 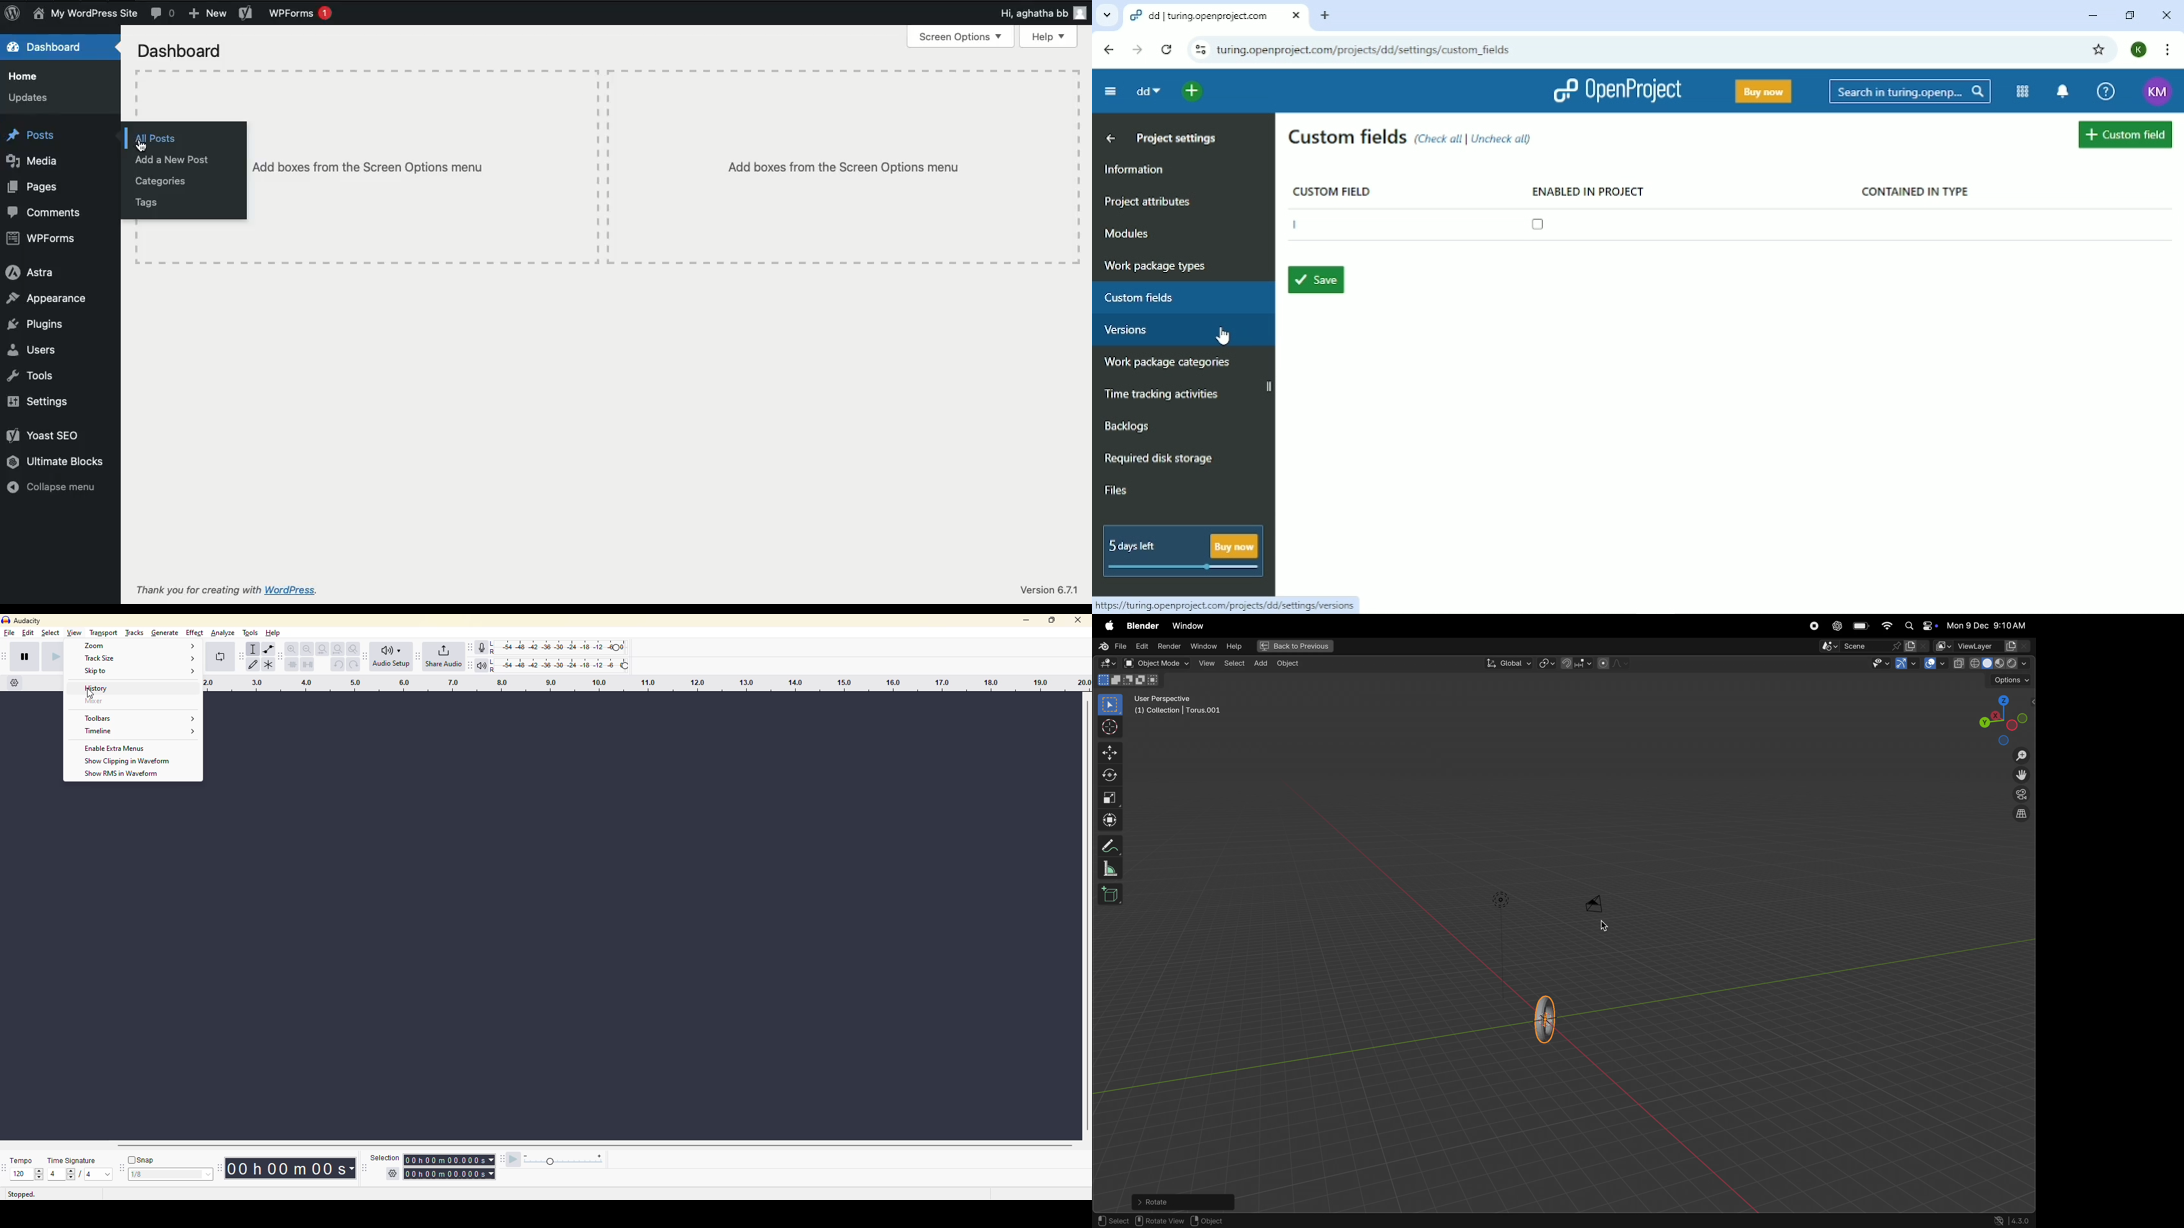 I want to click on view point, so click(x=2001, y=718).